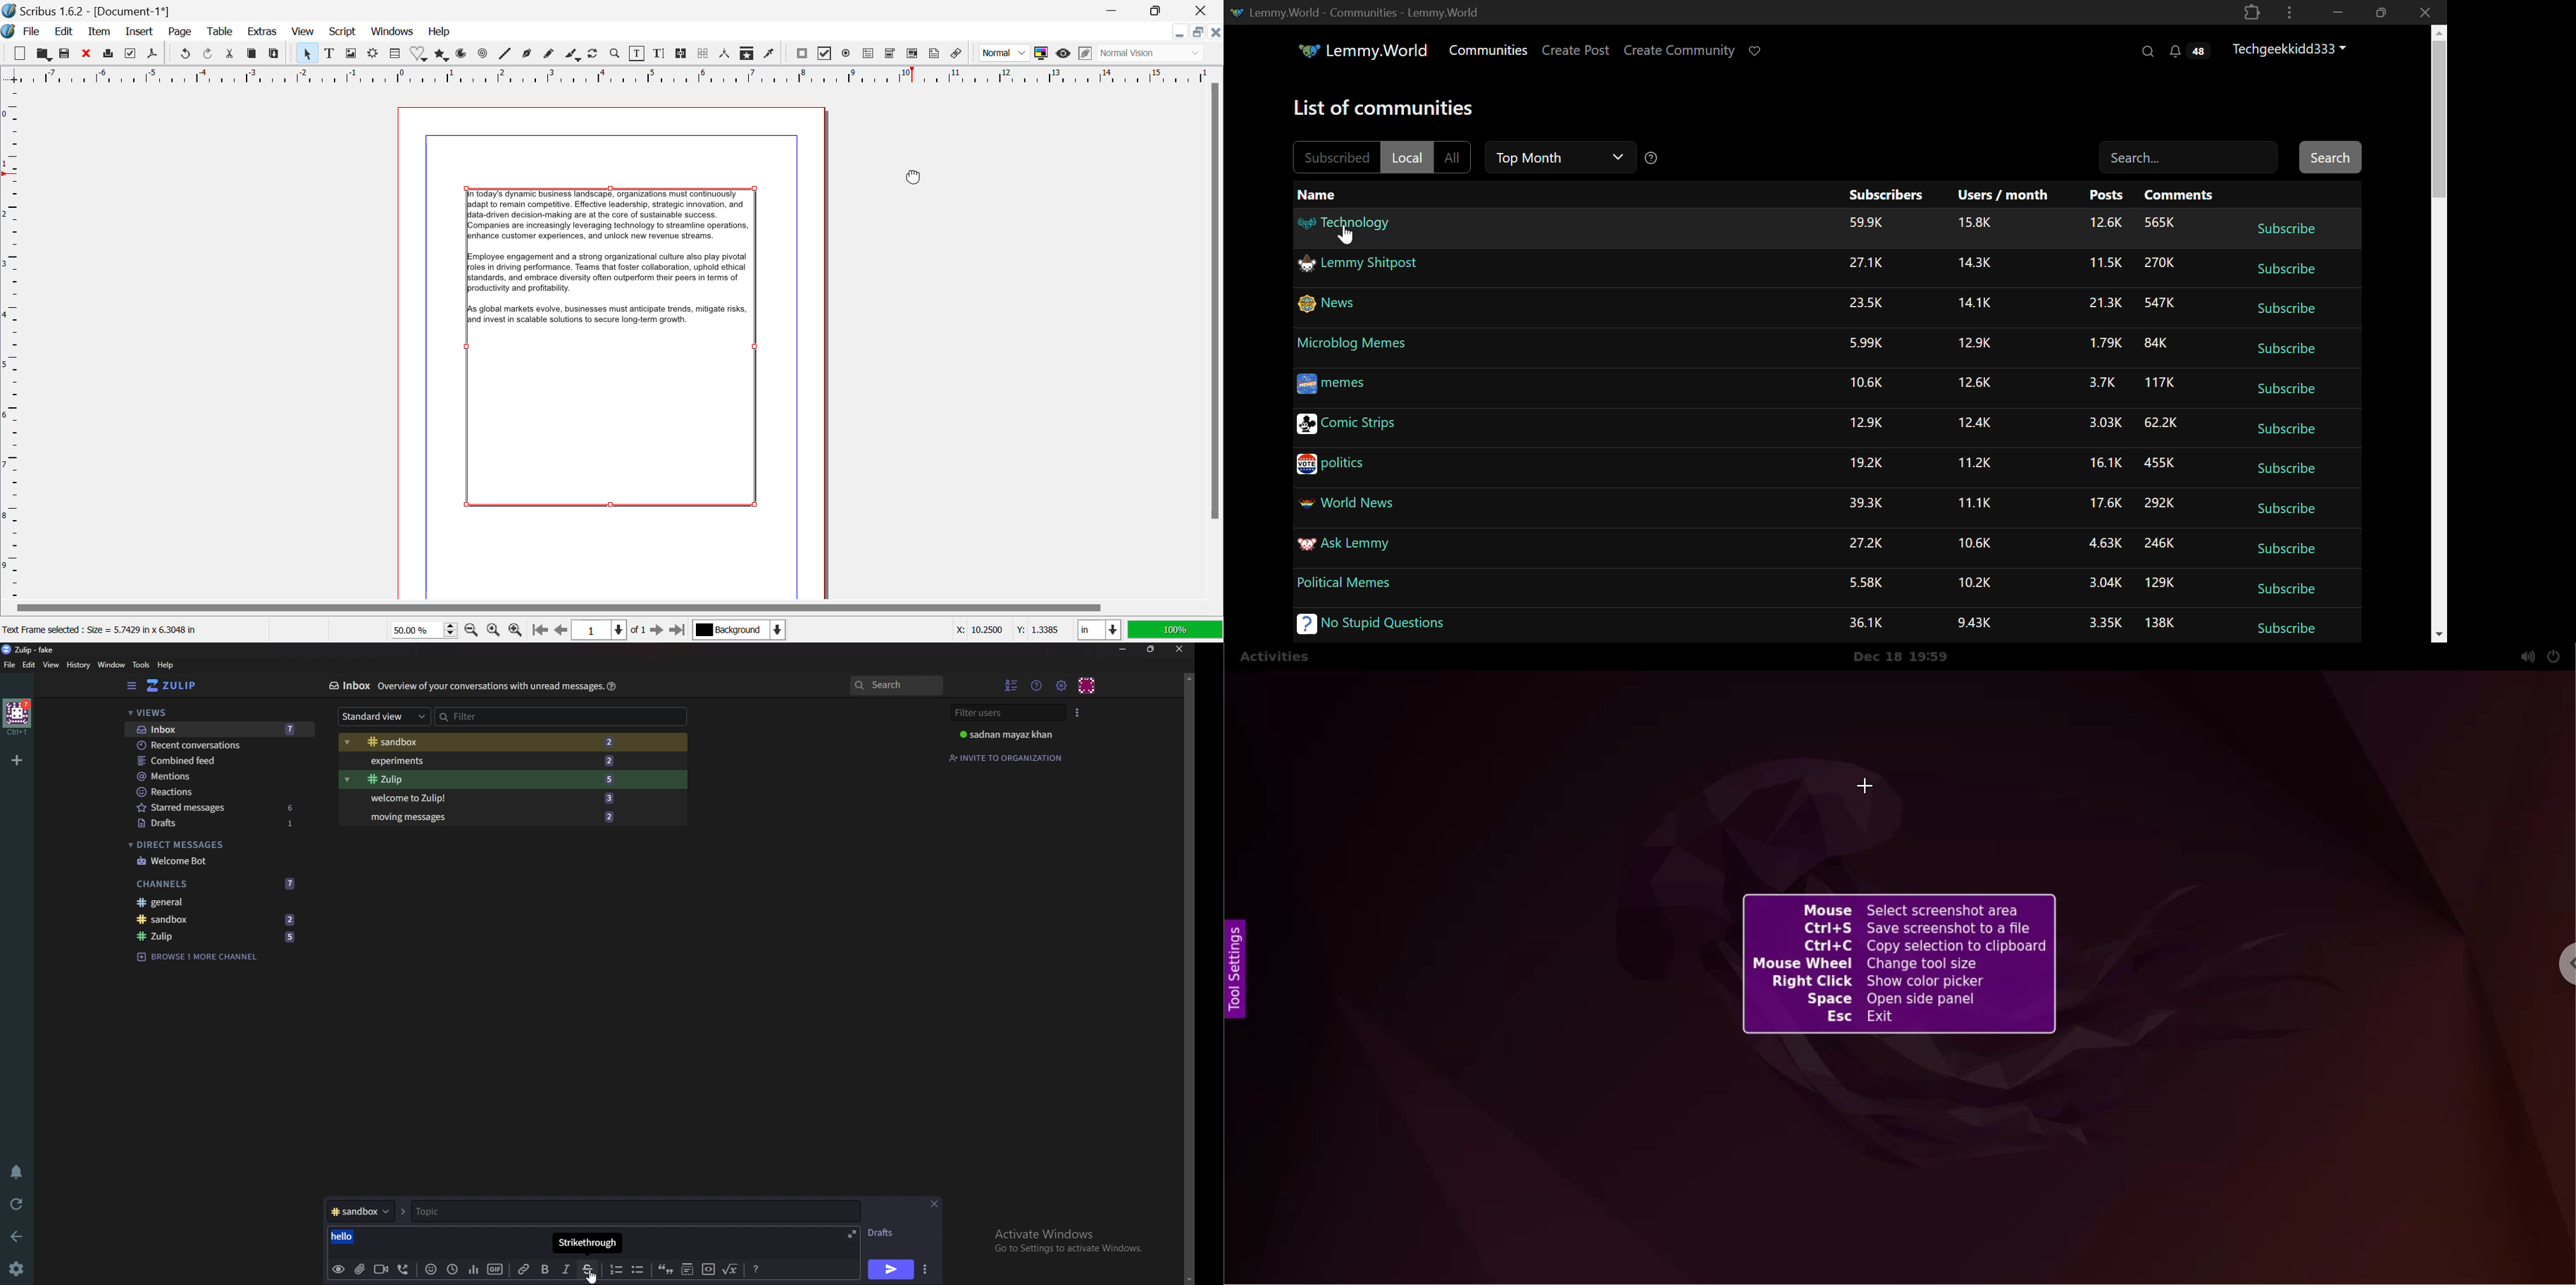  I want to click on Save as Pdf, so click(153, 54).